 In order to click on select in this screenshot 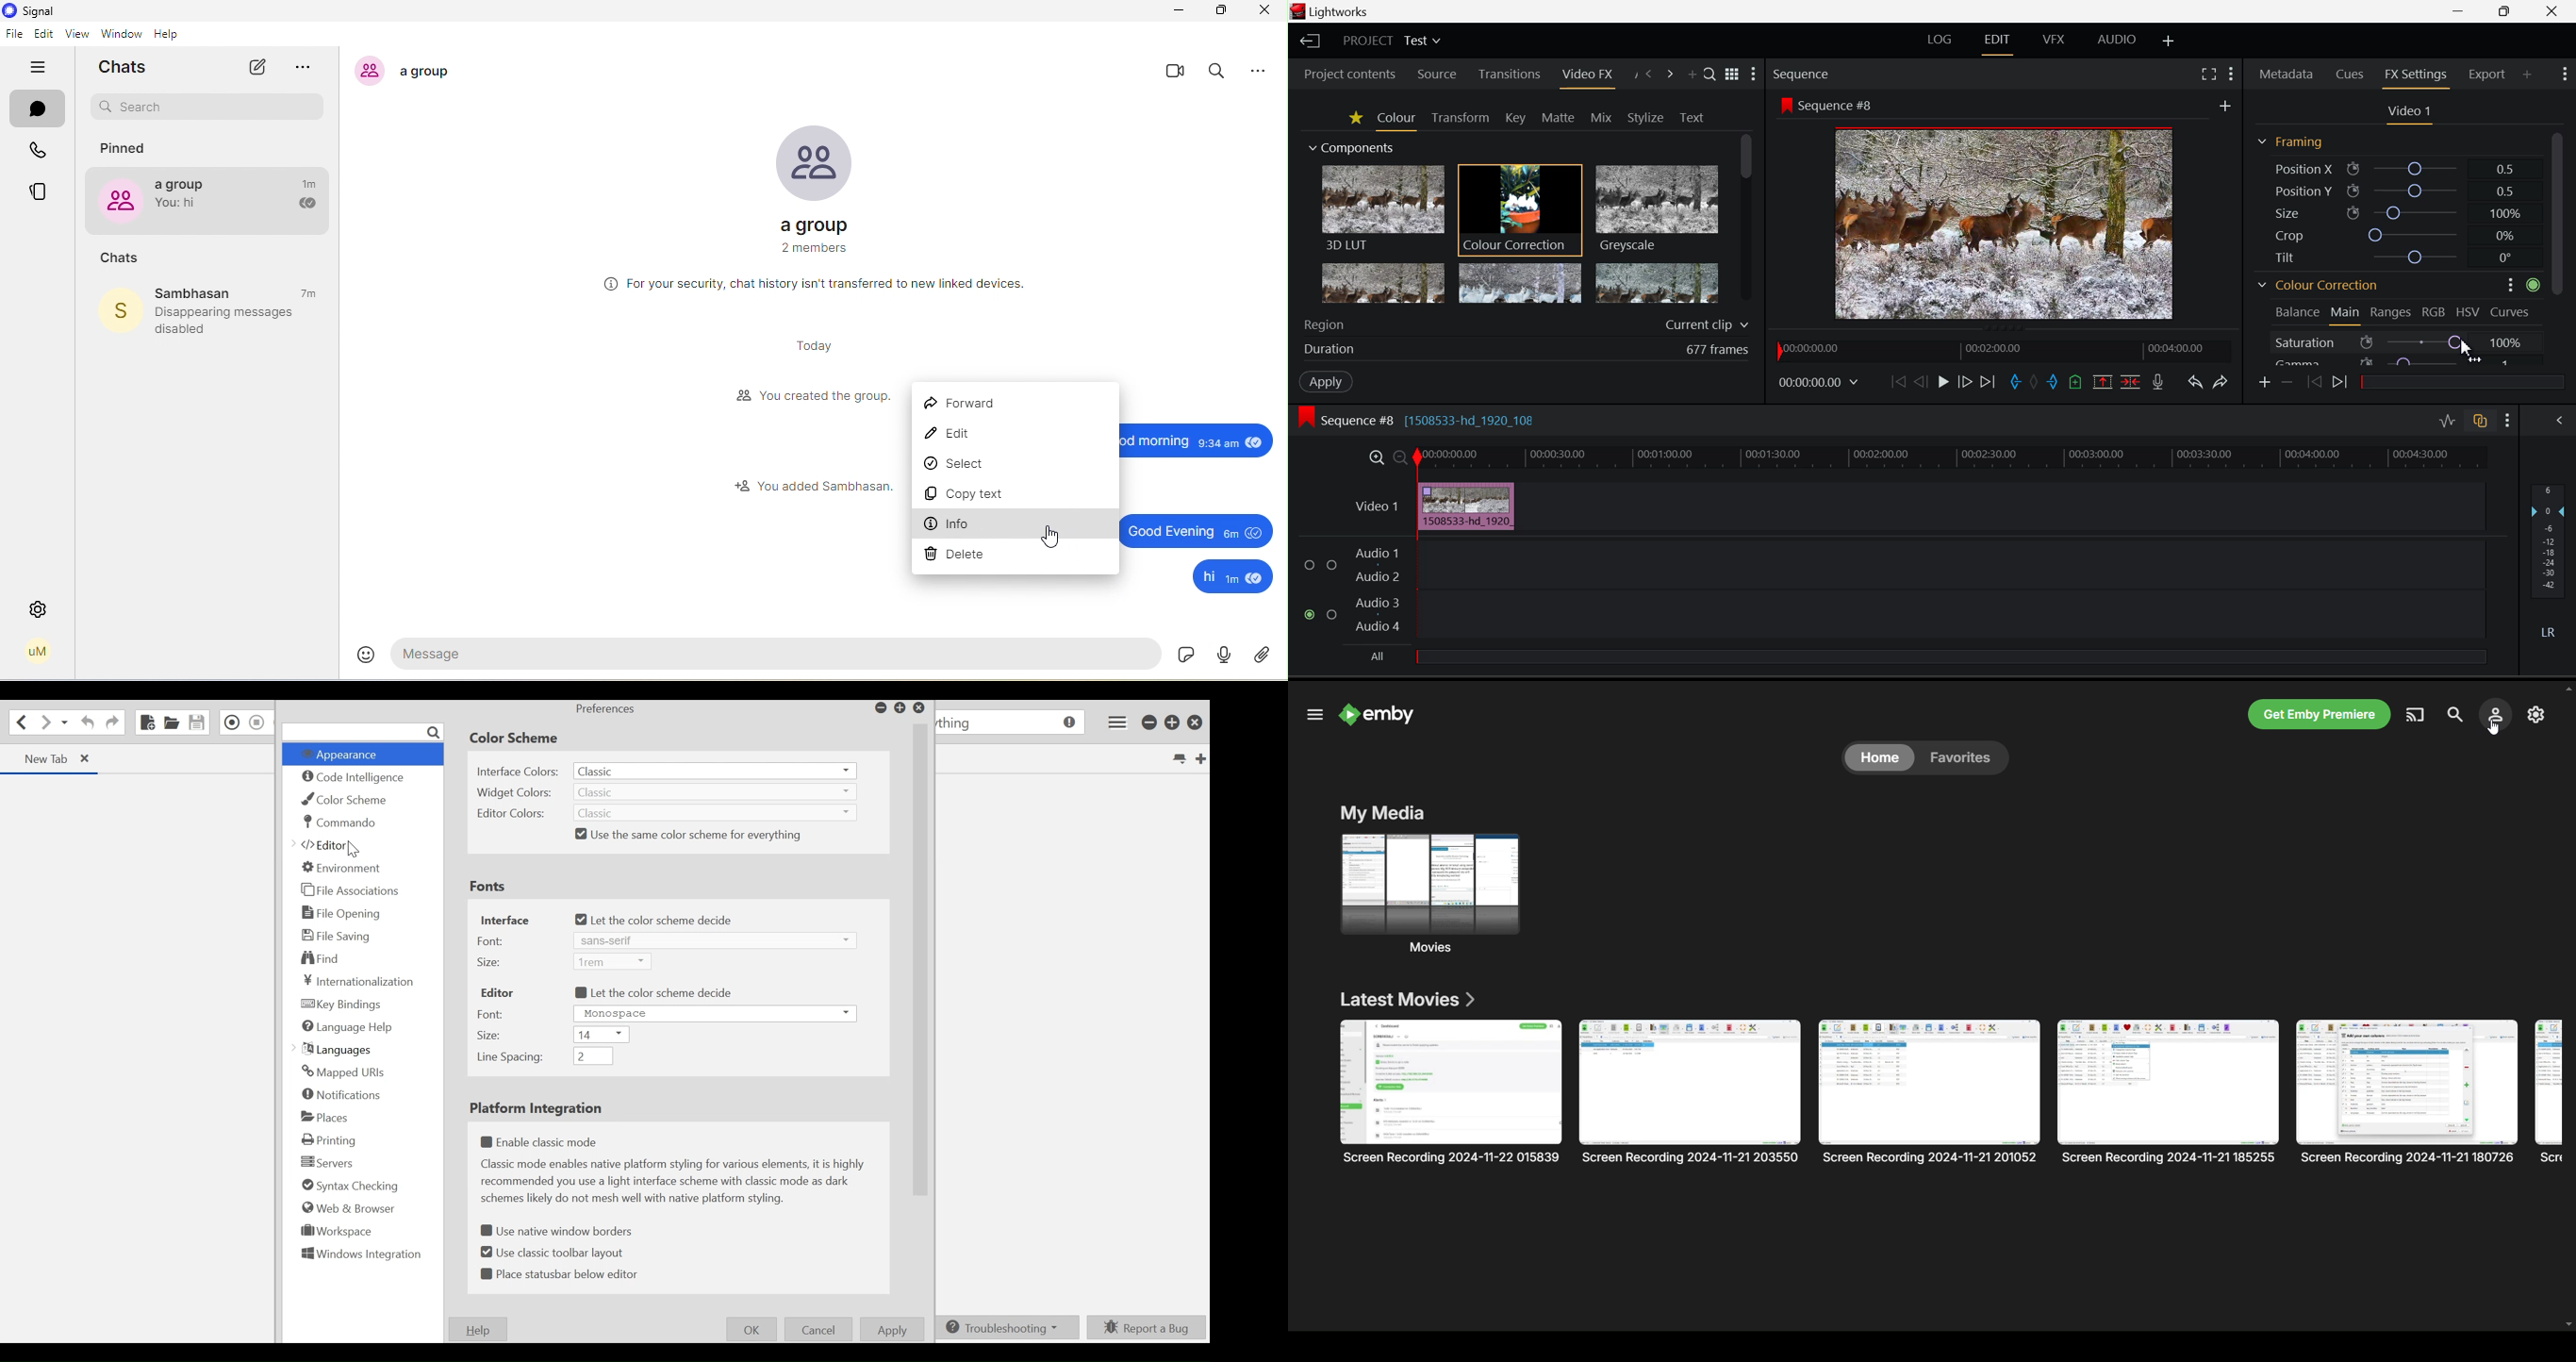, I will do `click(965, 465)`.